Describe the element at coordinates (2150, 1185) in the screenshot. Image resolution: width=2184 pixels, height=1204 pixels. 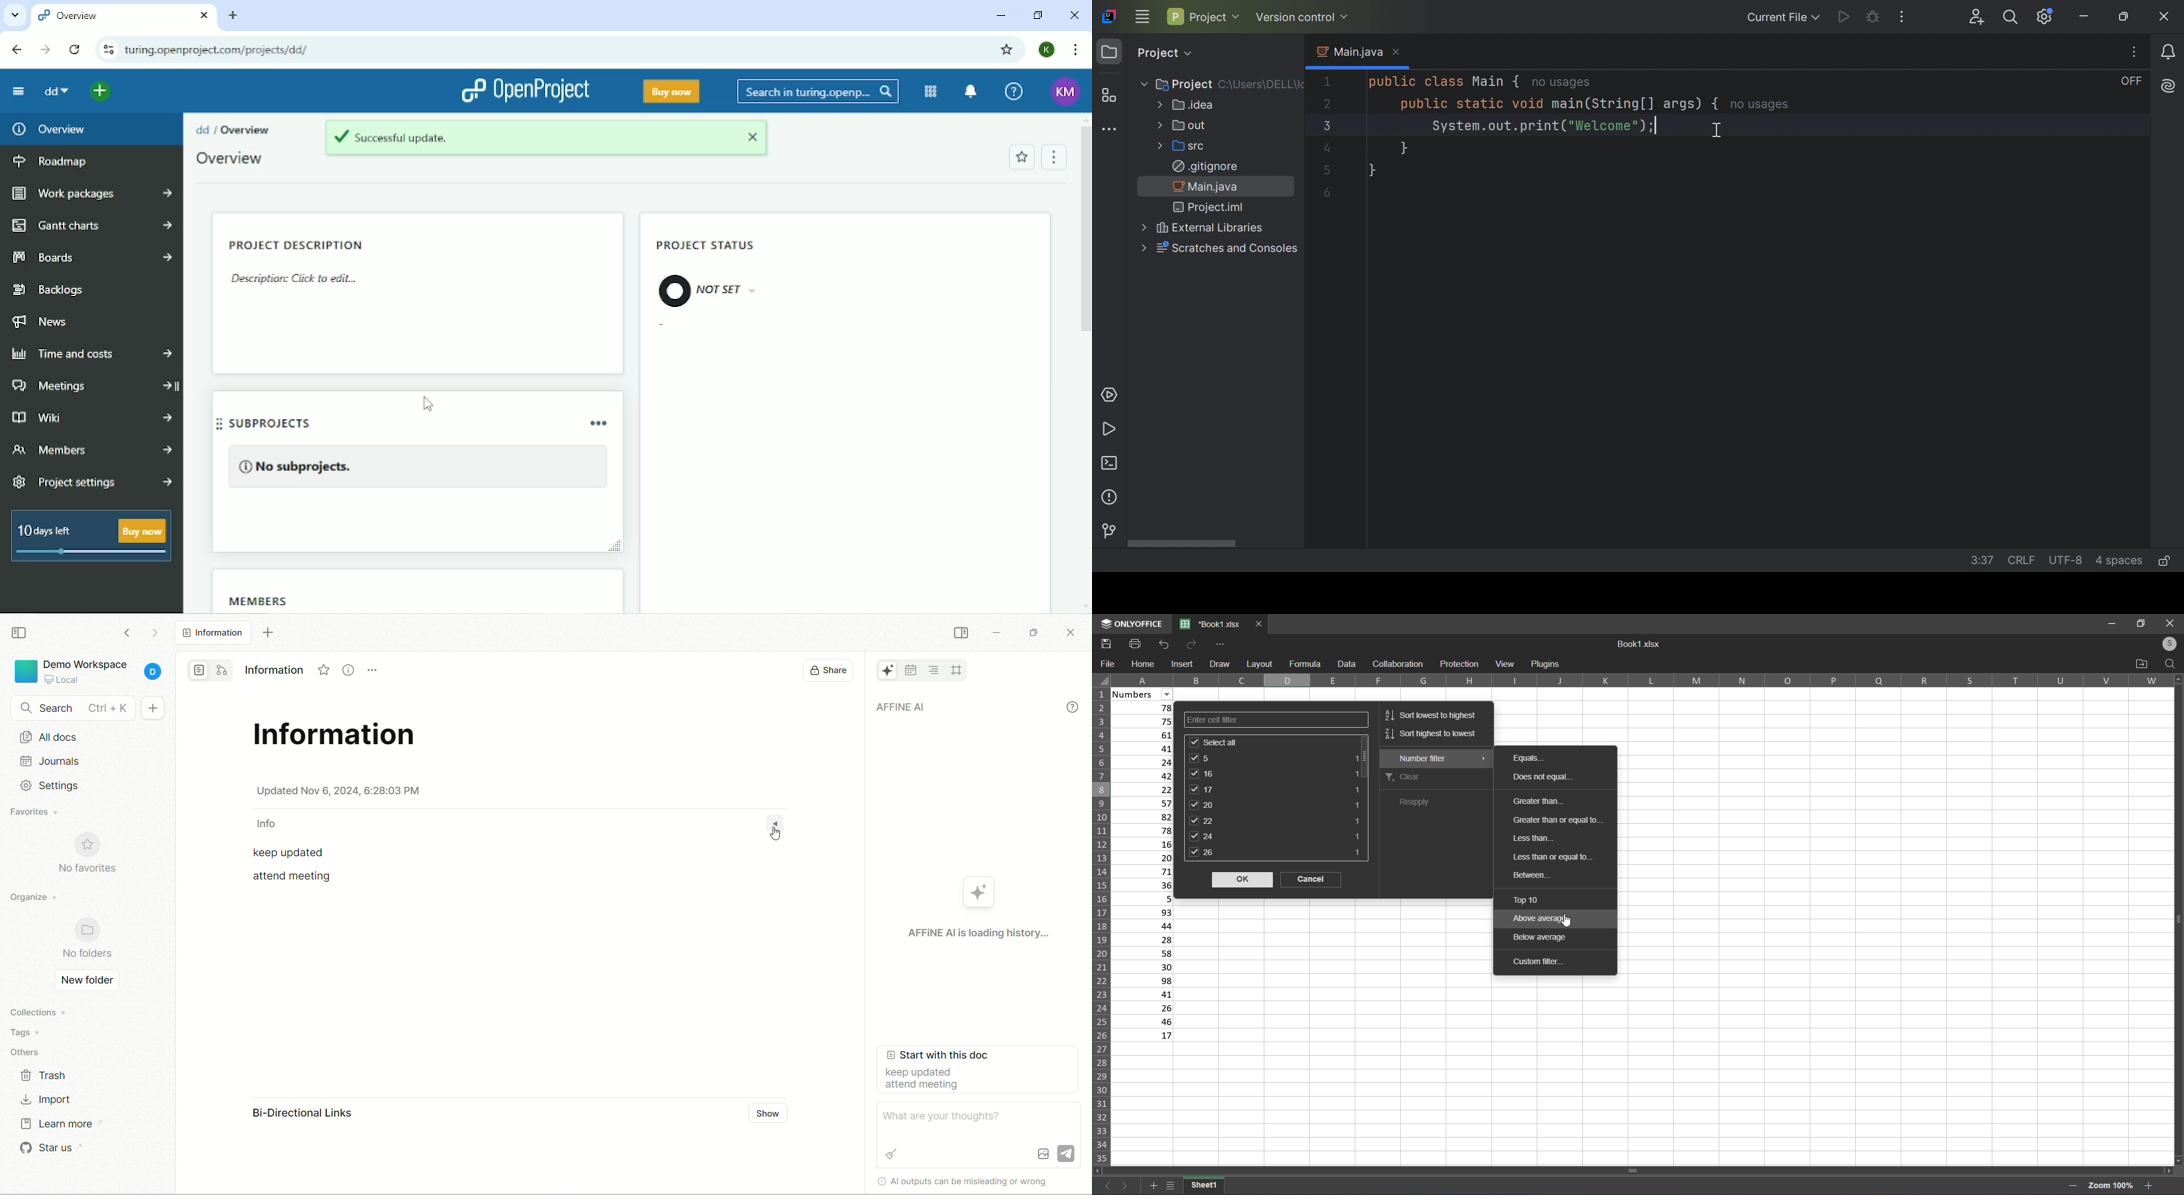
I see `Zoom in` at that location.